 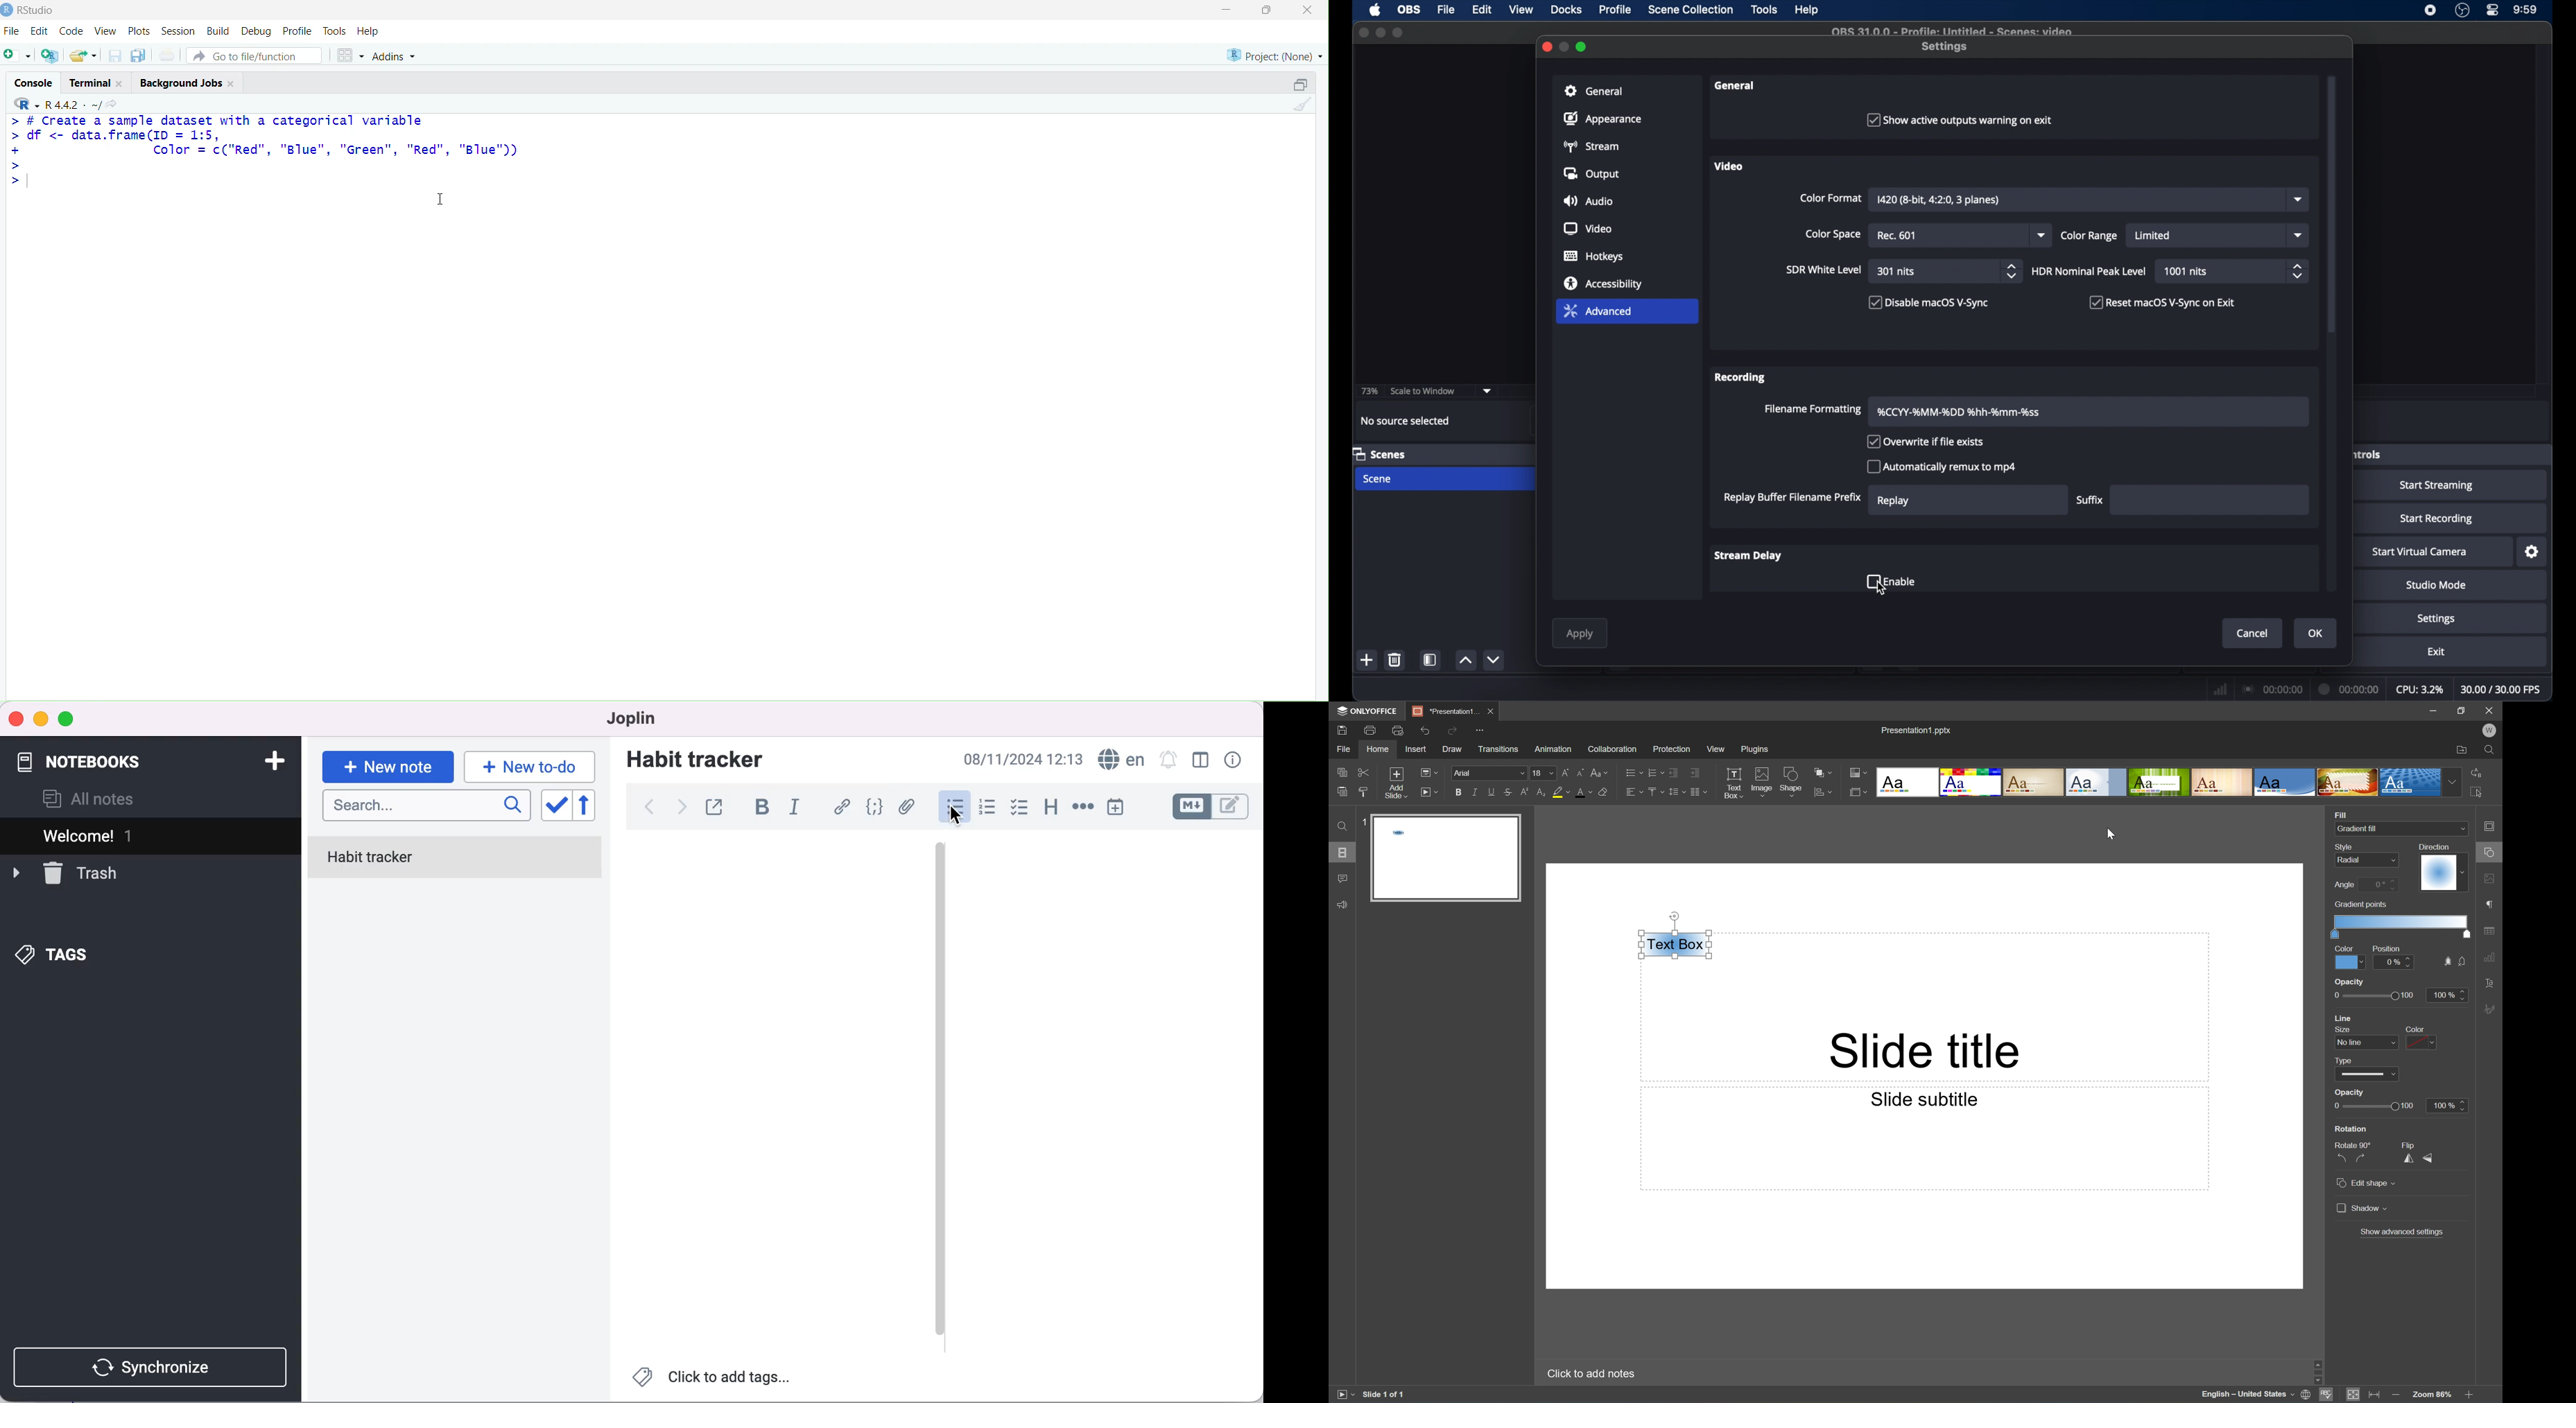 What do you see at coordinates (1341, 854) in the screenshot?
I see `Slides` at bounding box center [1341, 854].